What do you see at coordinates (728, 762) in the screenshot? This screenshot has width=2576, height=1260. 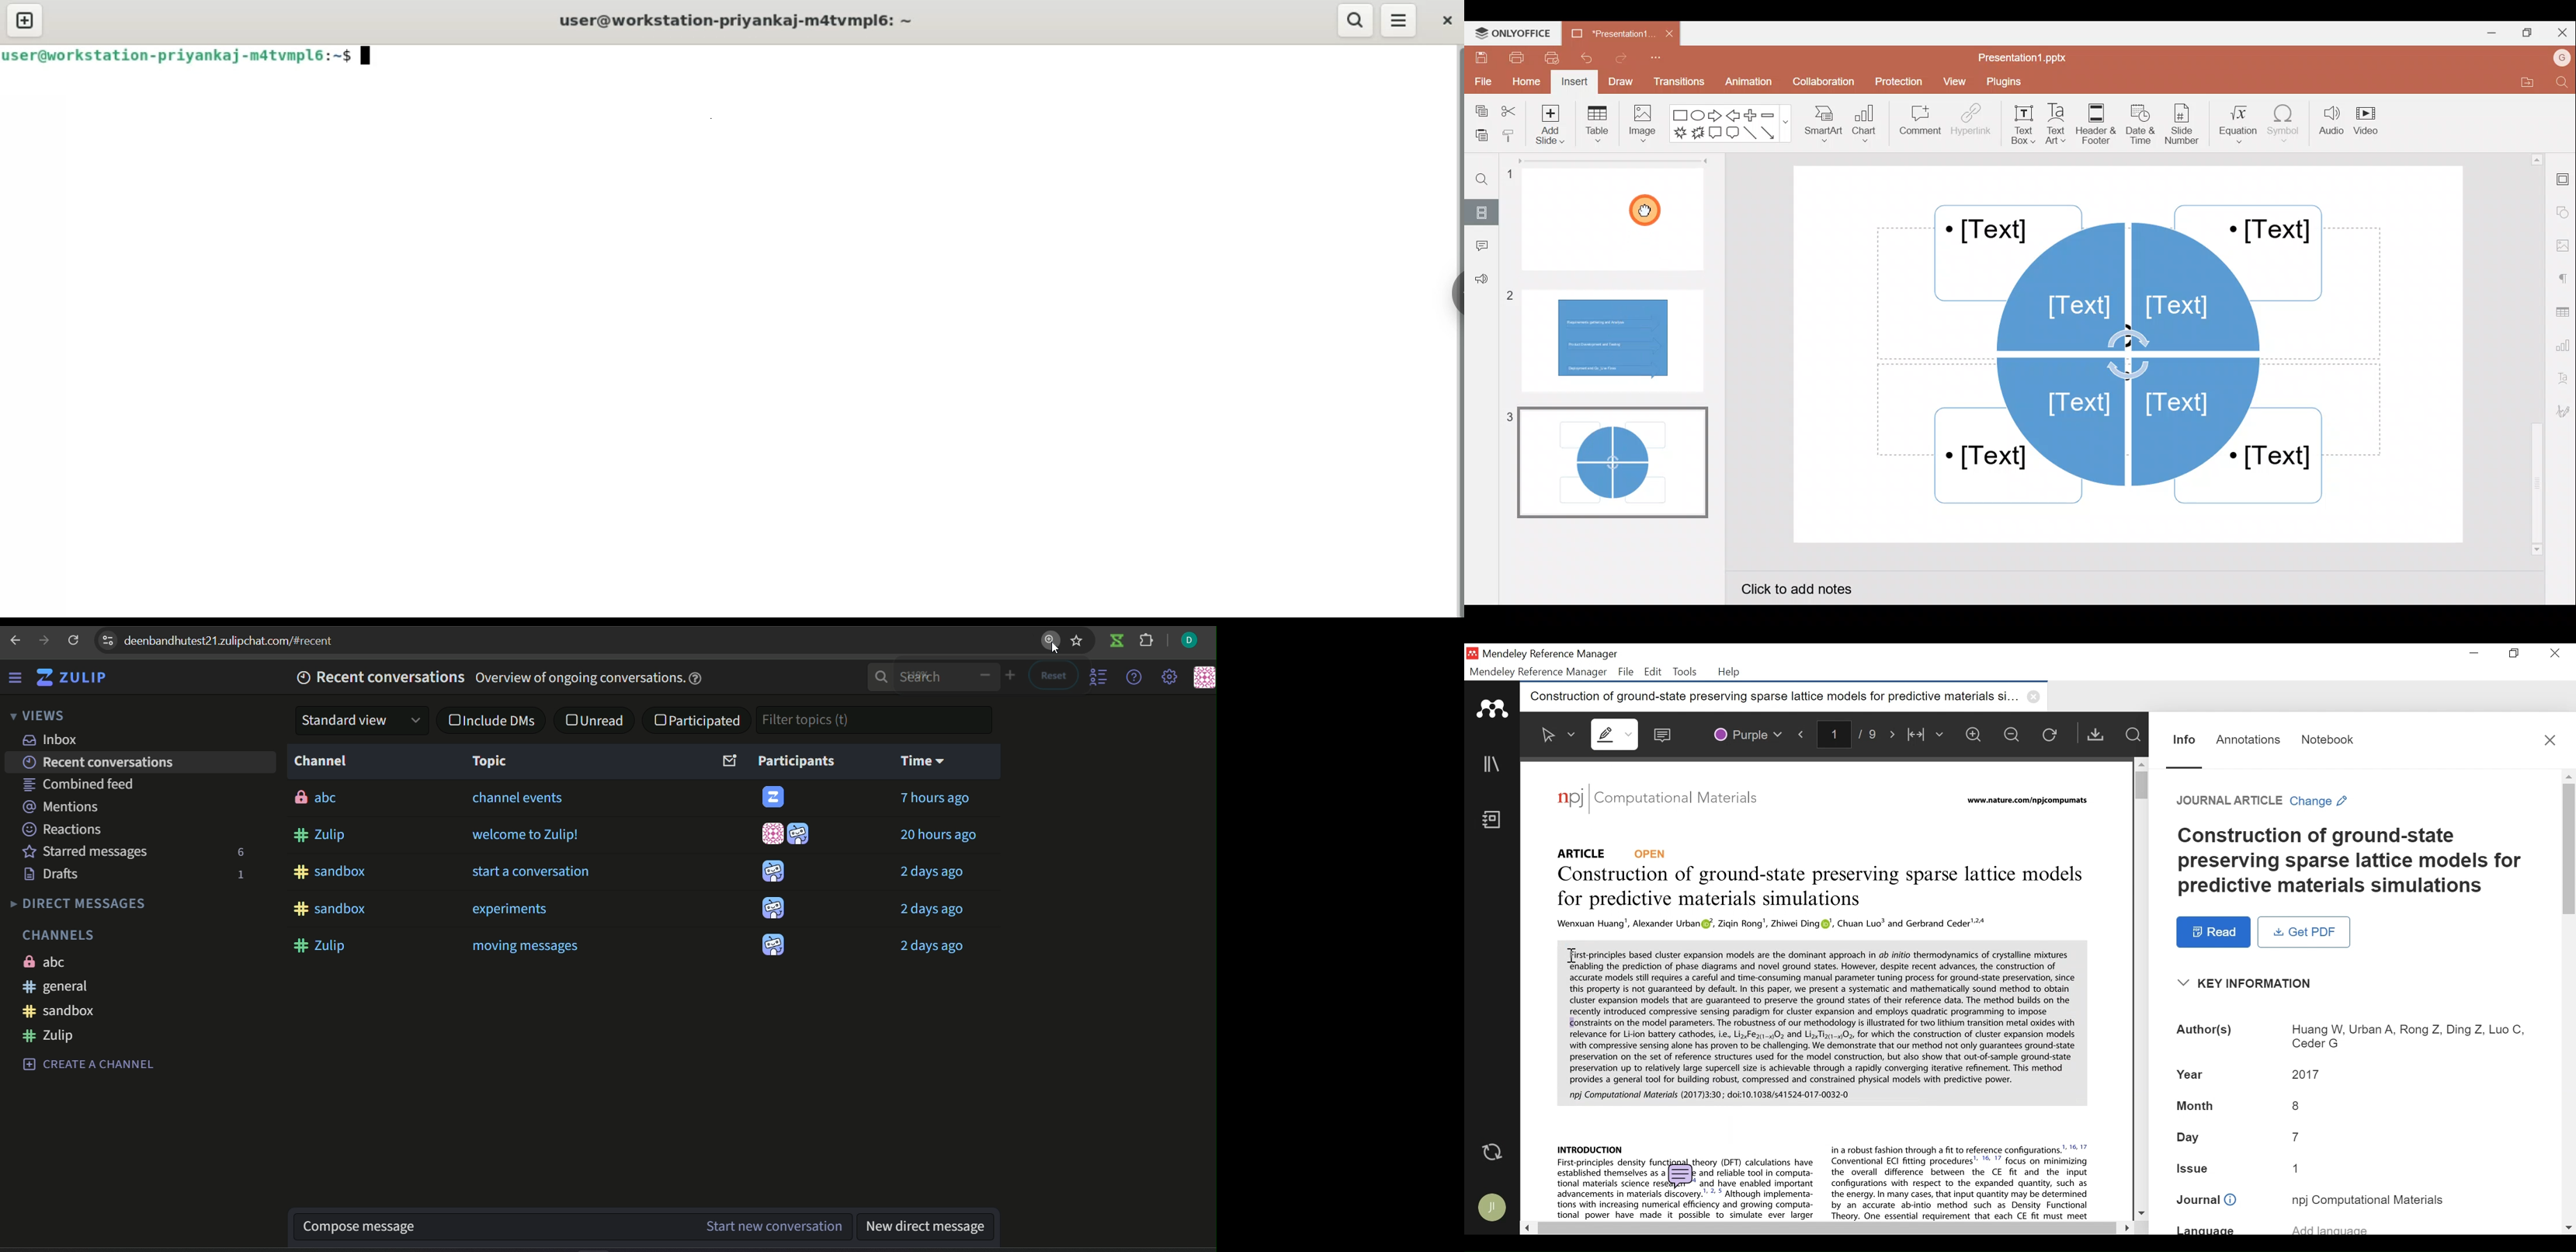 I see `email` at bounding box center [728, 762].